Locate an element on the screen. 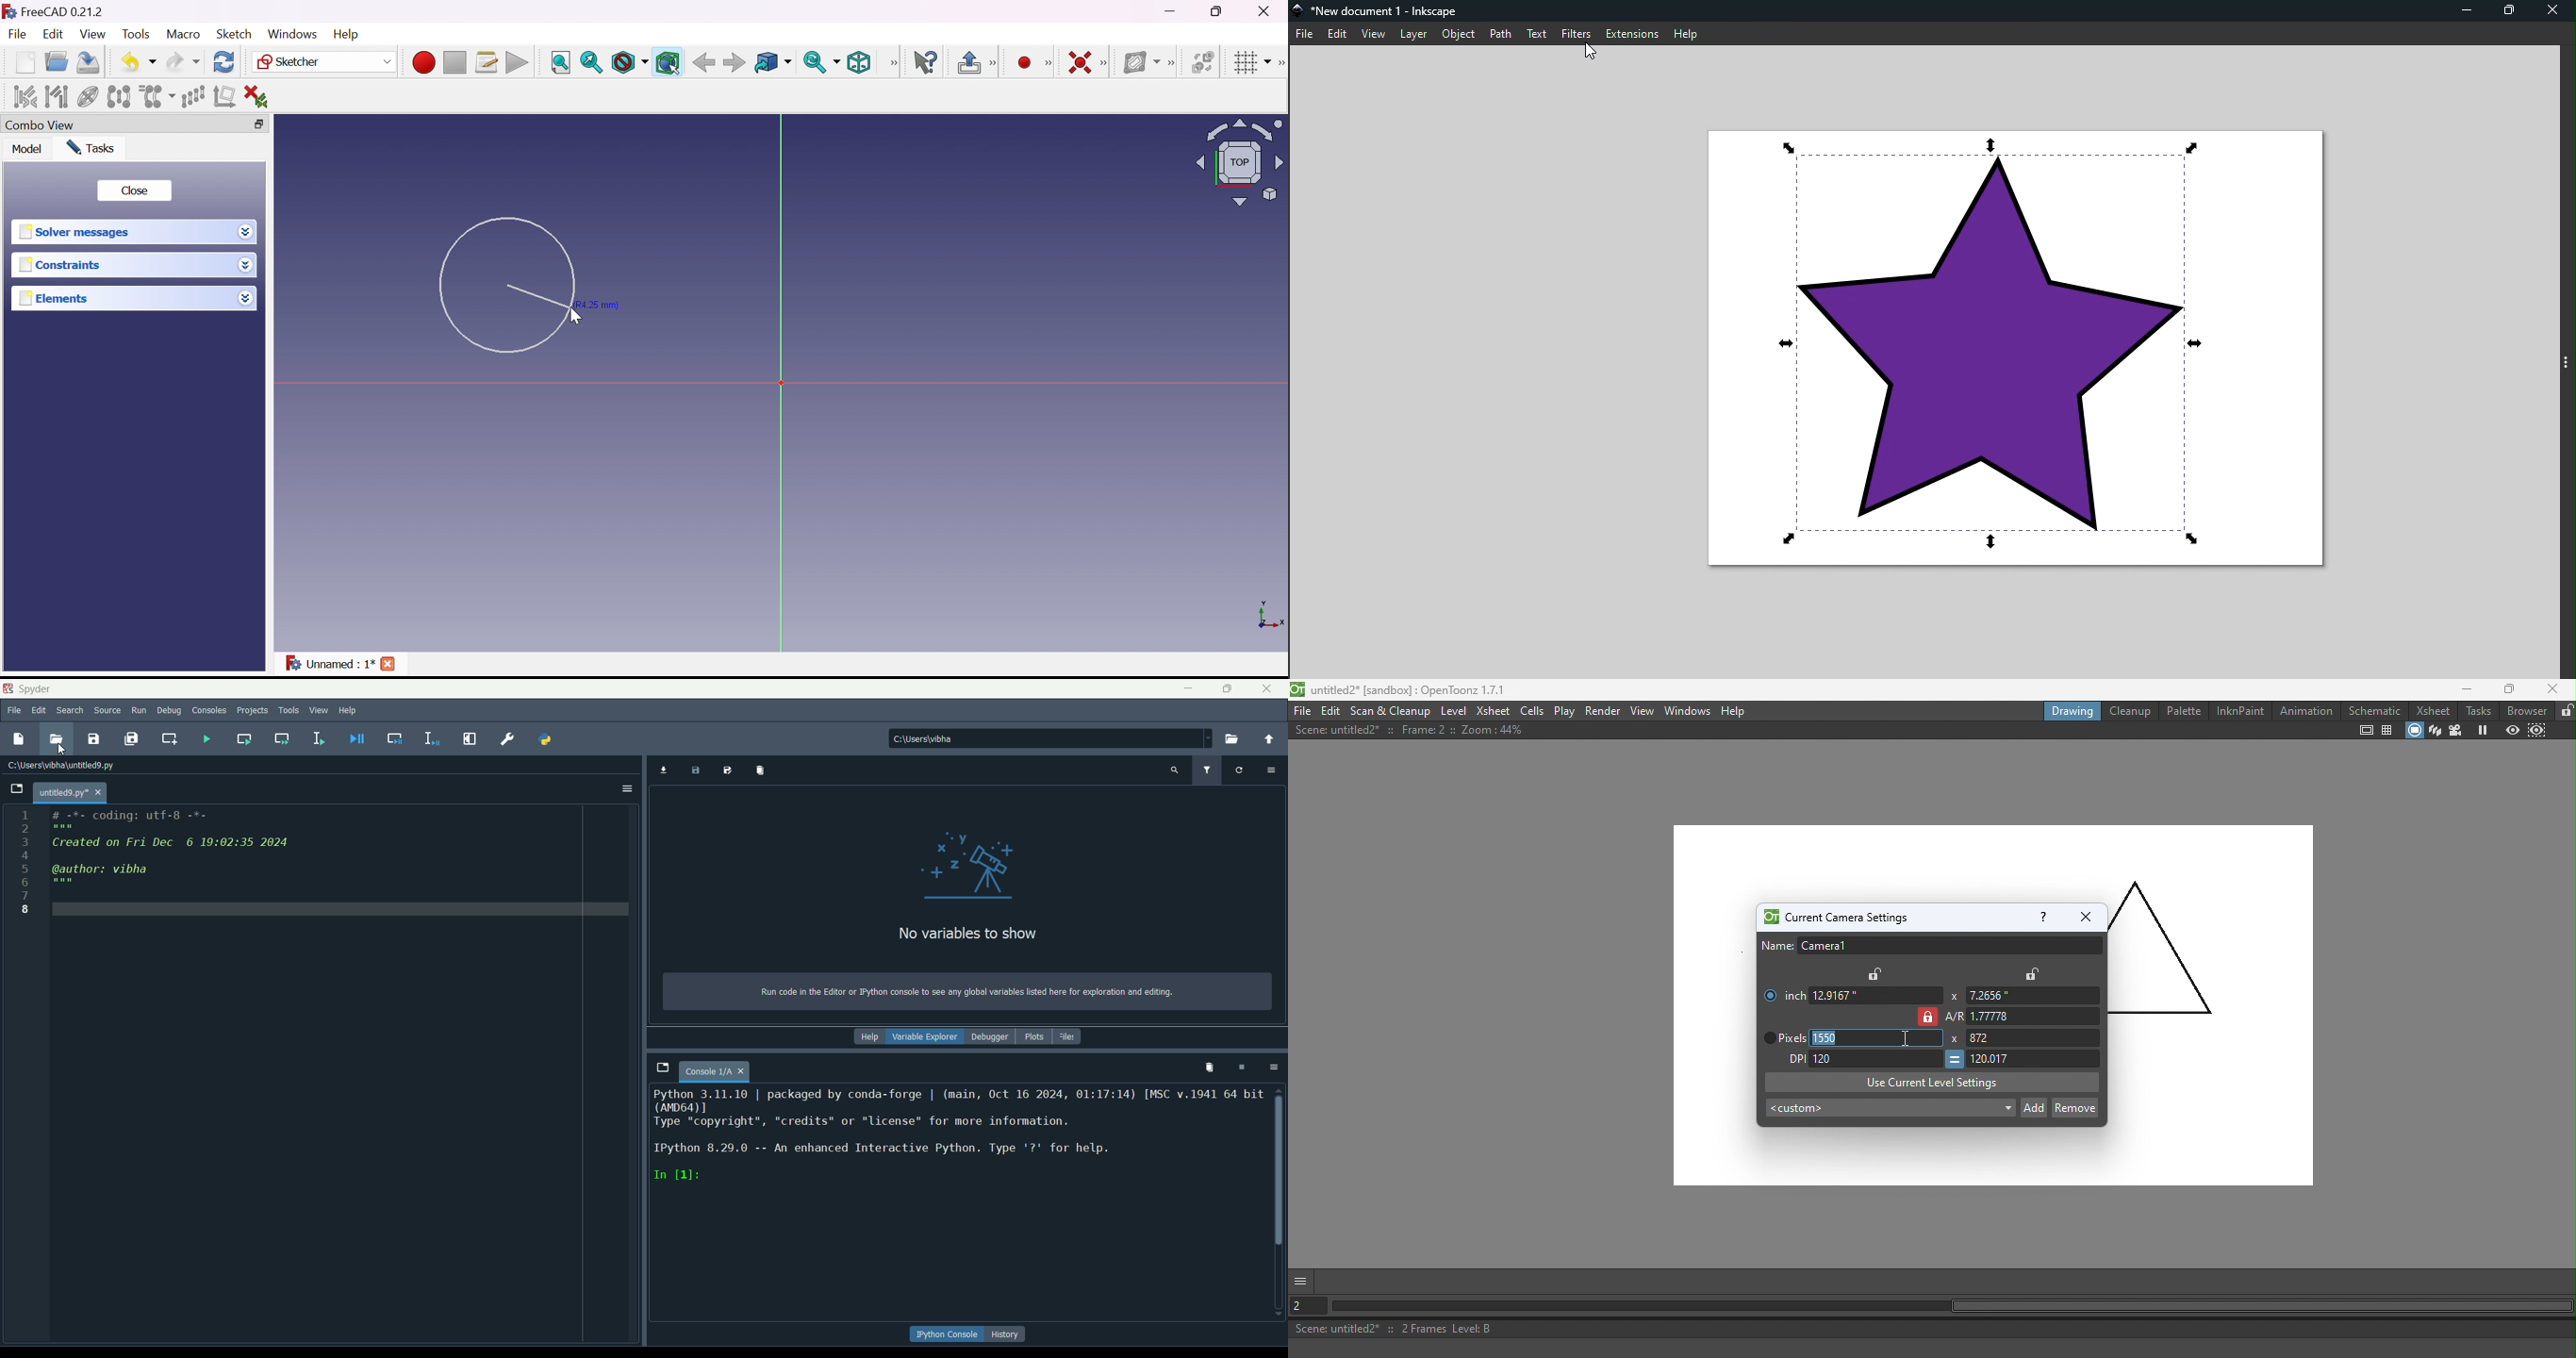  view is located at coordinates (320, 711).